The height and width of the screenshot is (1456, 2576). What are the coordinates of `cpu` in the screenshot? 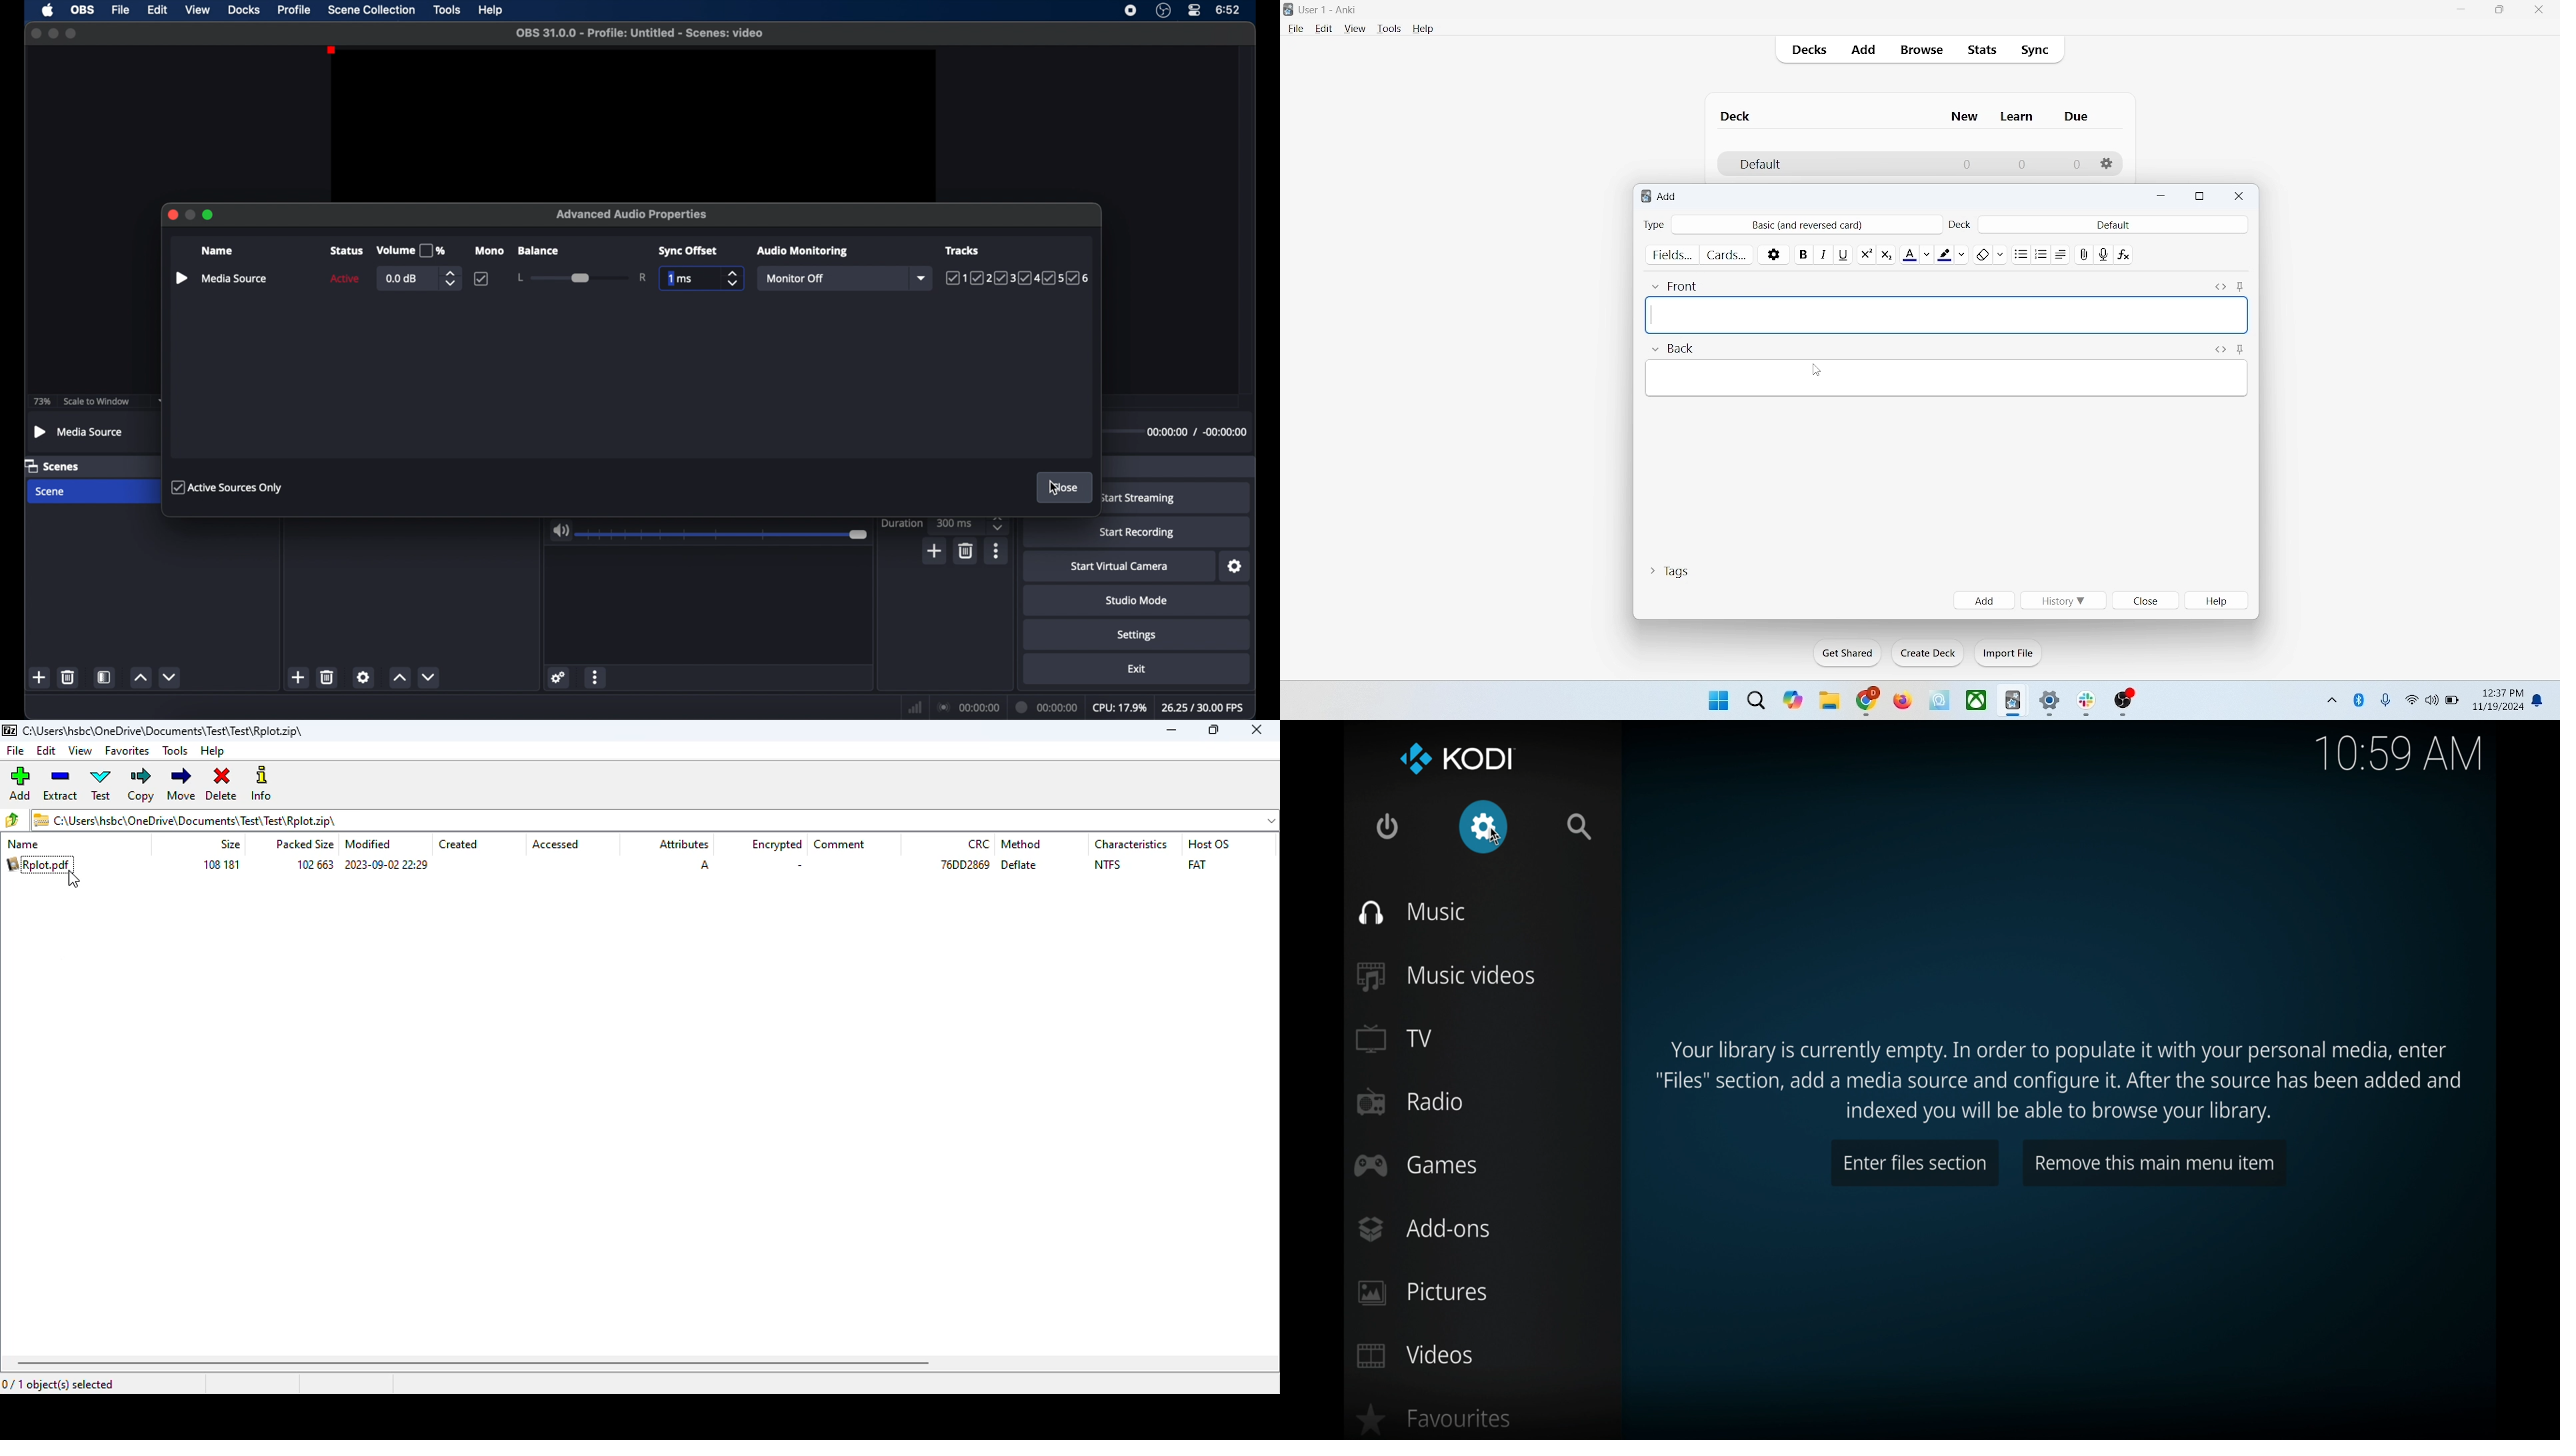 It's located at (1119, 708).